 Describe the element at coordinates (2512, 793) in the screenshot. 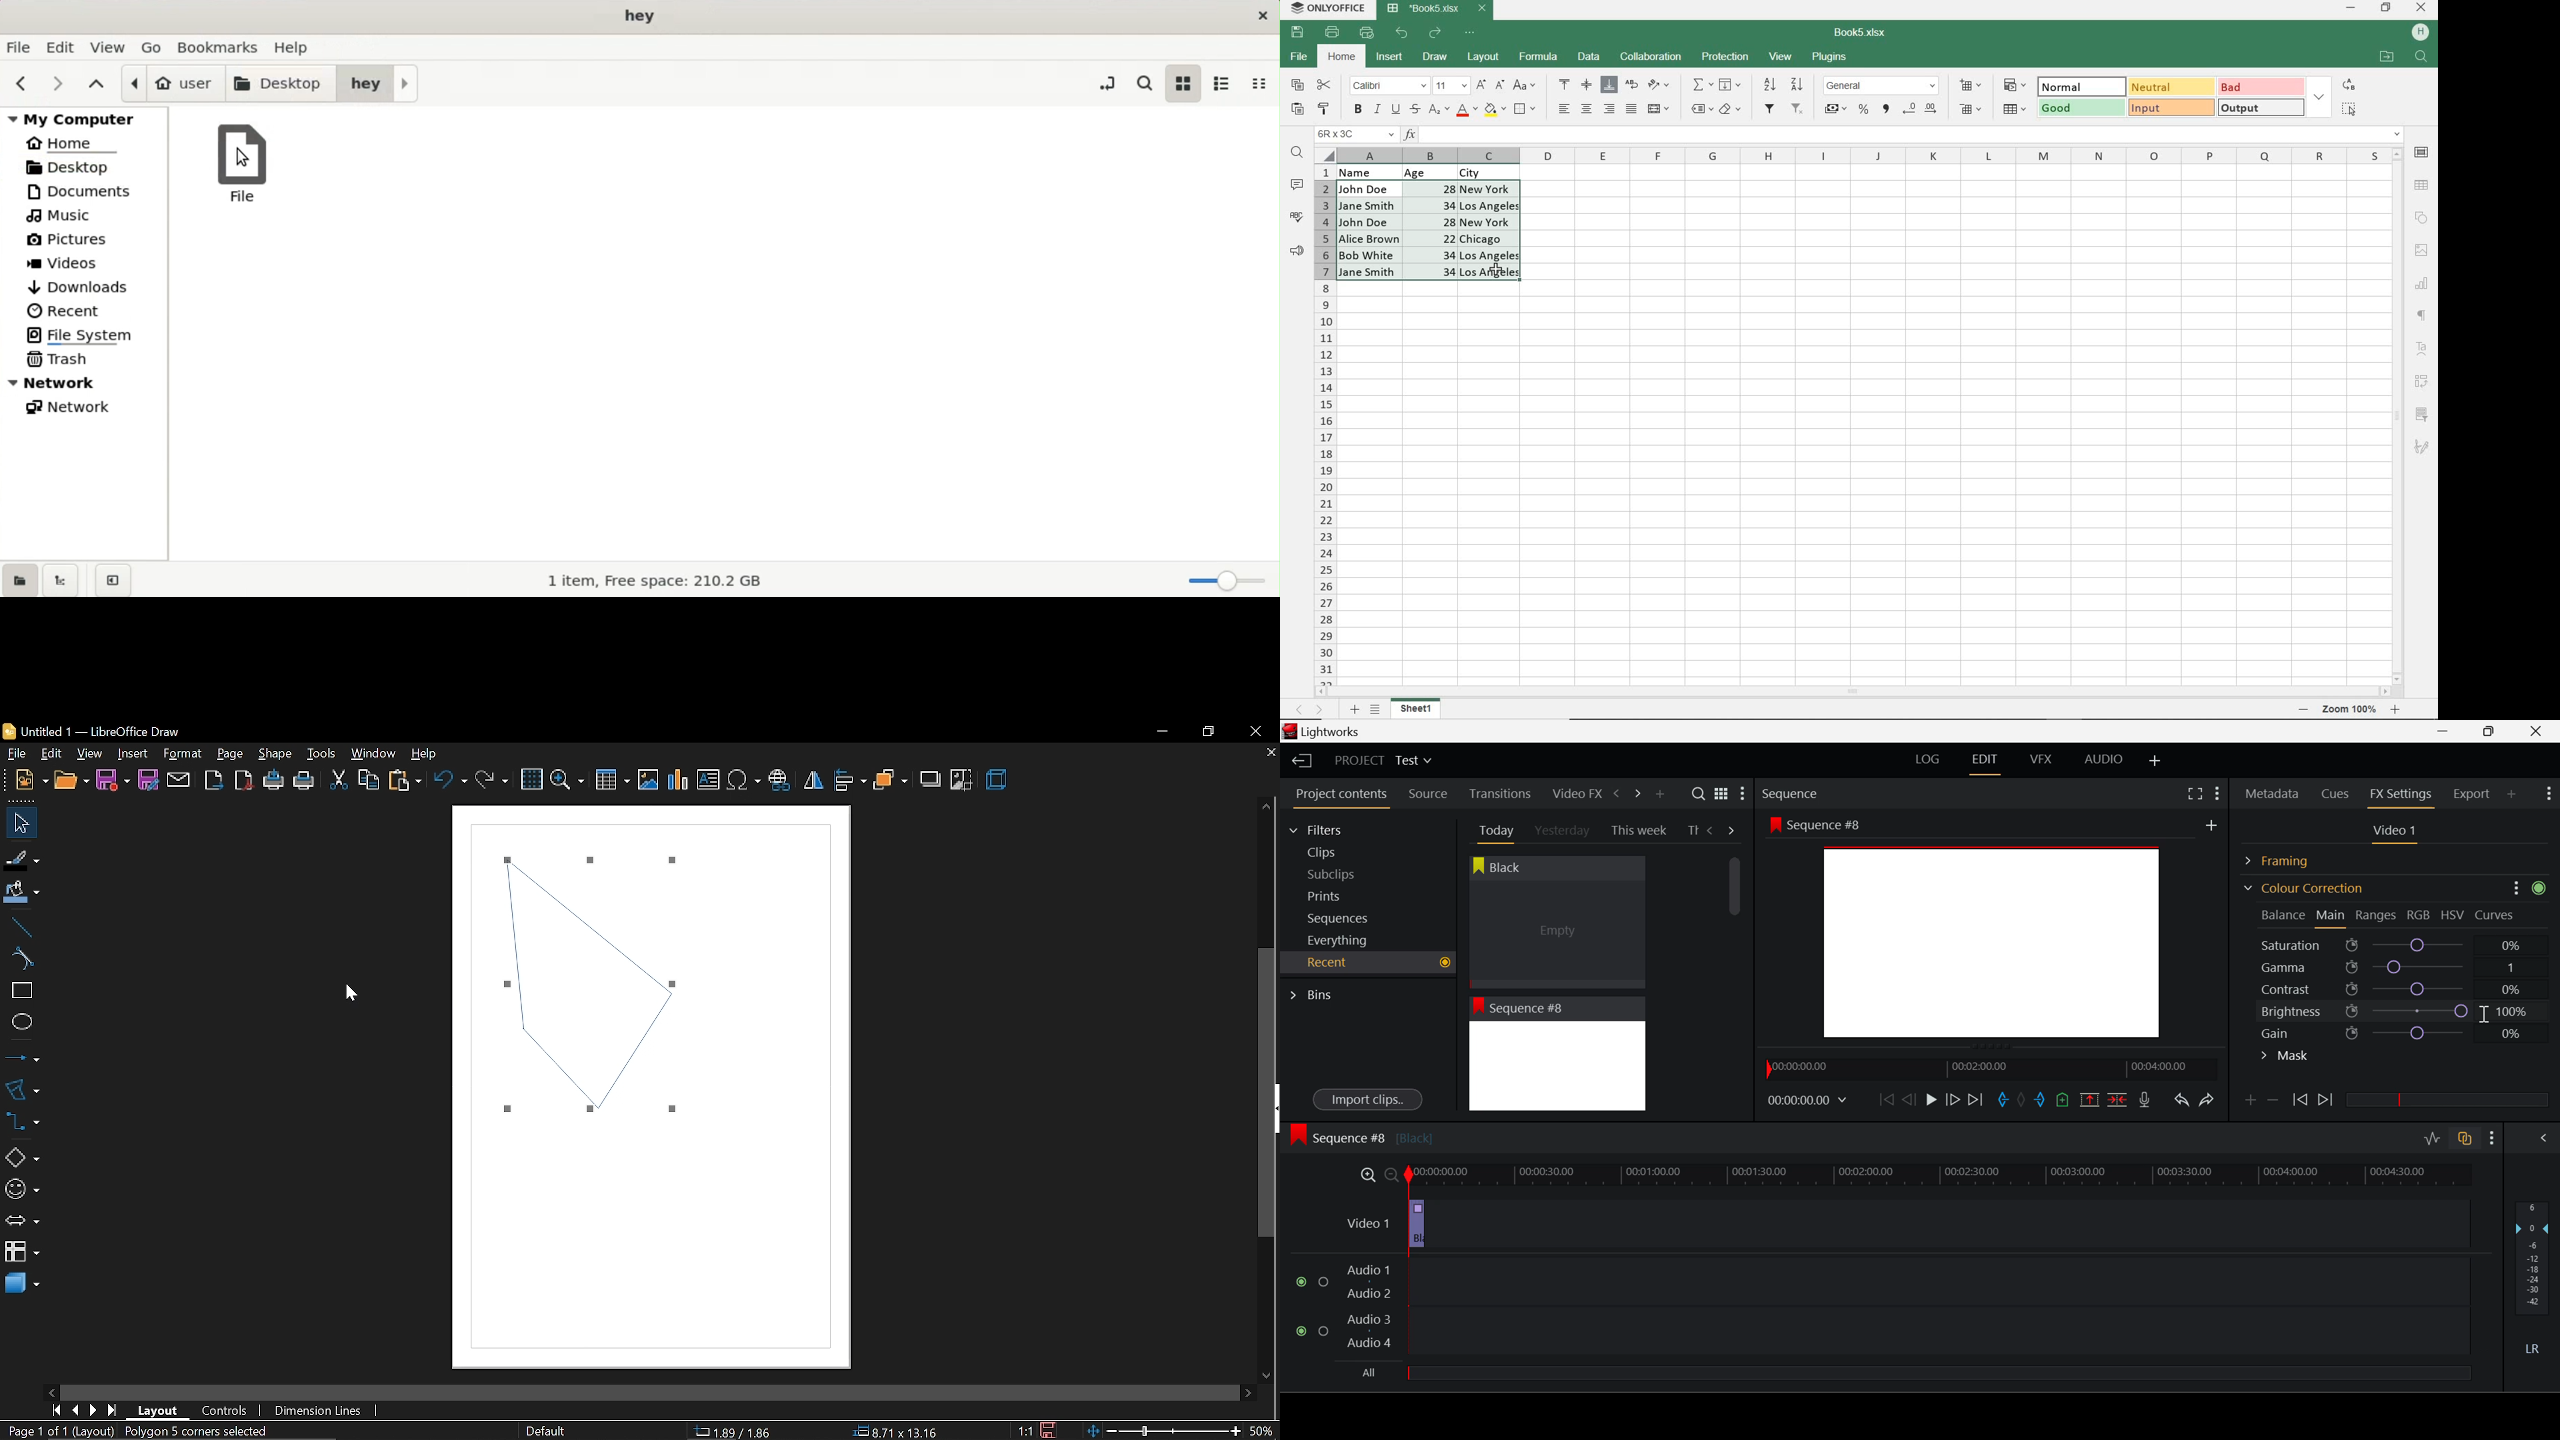

I see `Add Panel` at that location.